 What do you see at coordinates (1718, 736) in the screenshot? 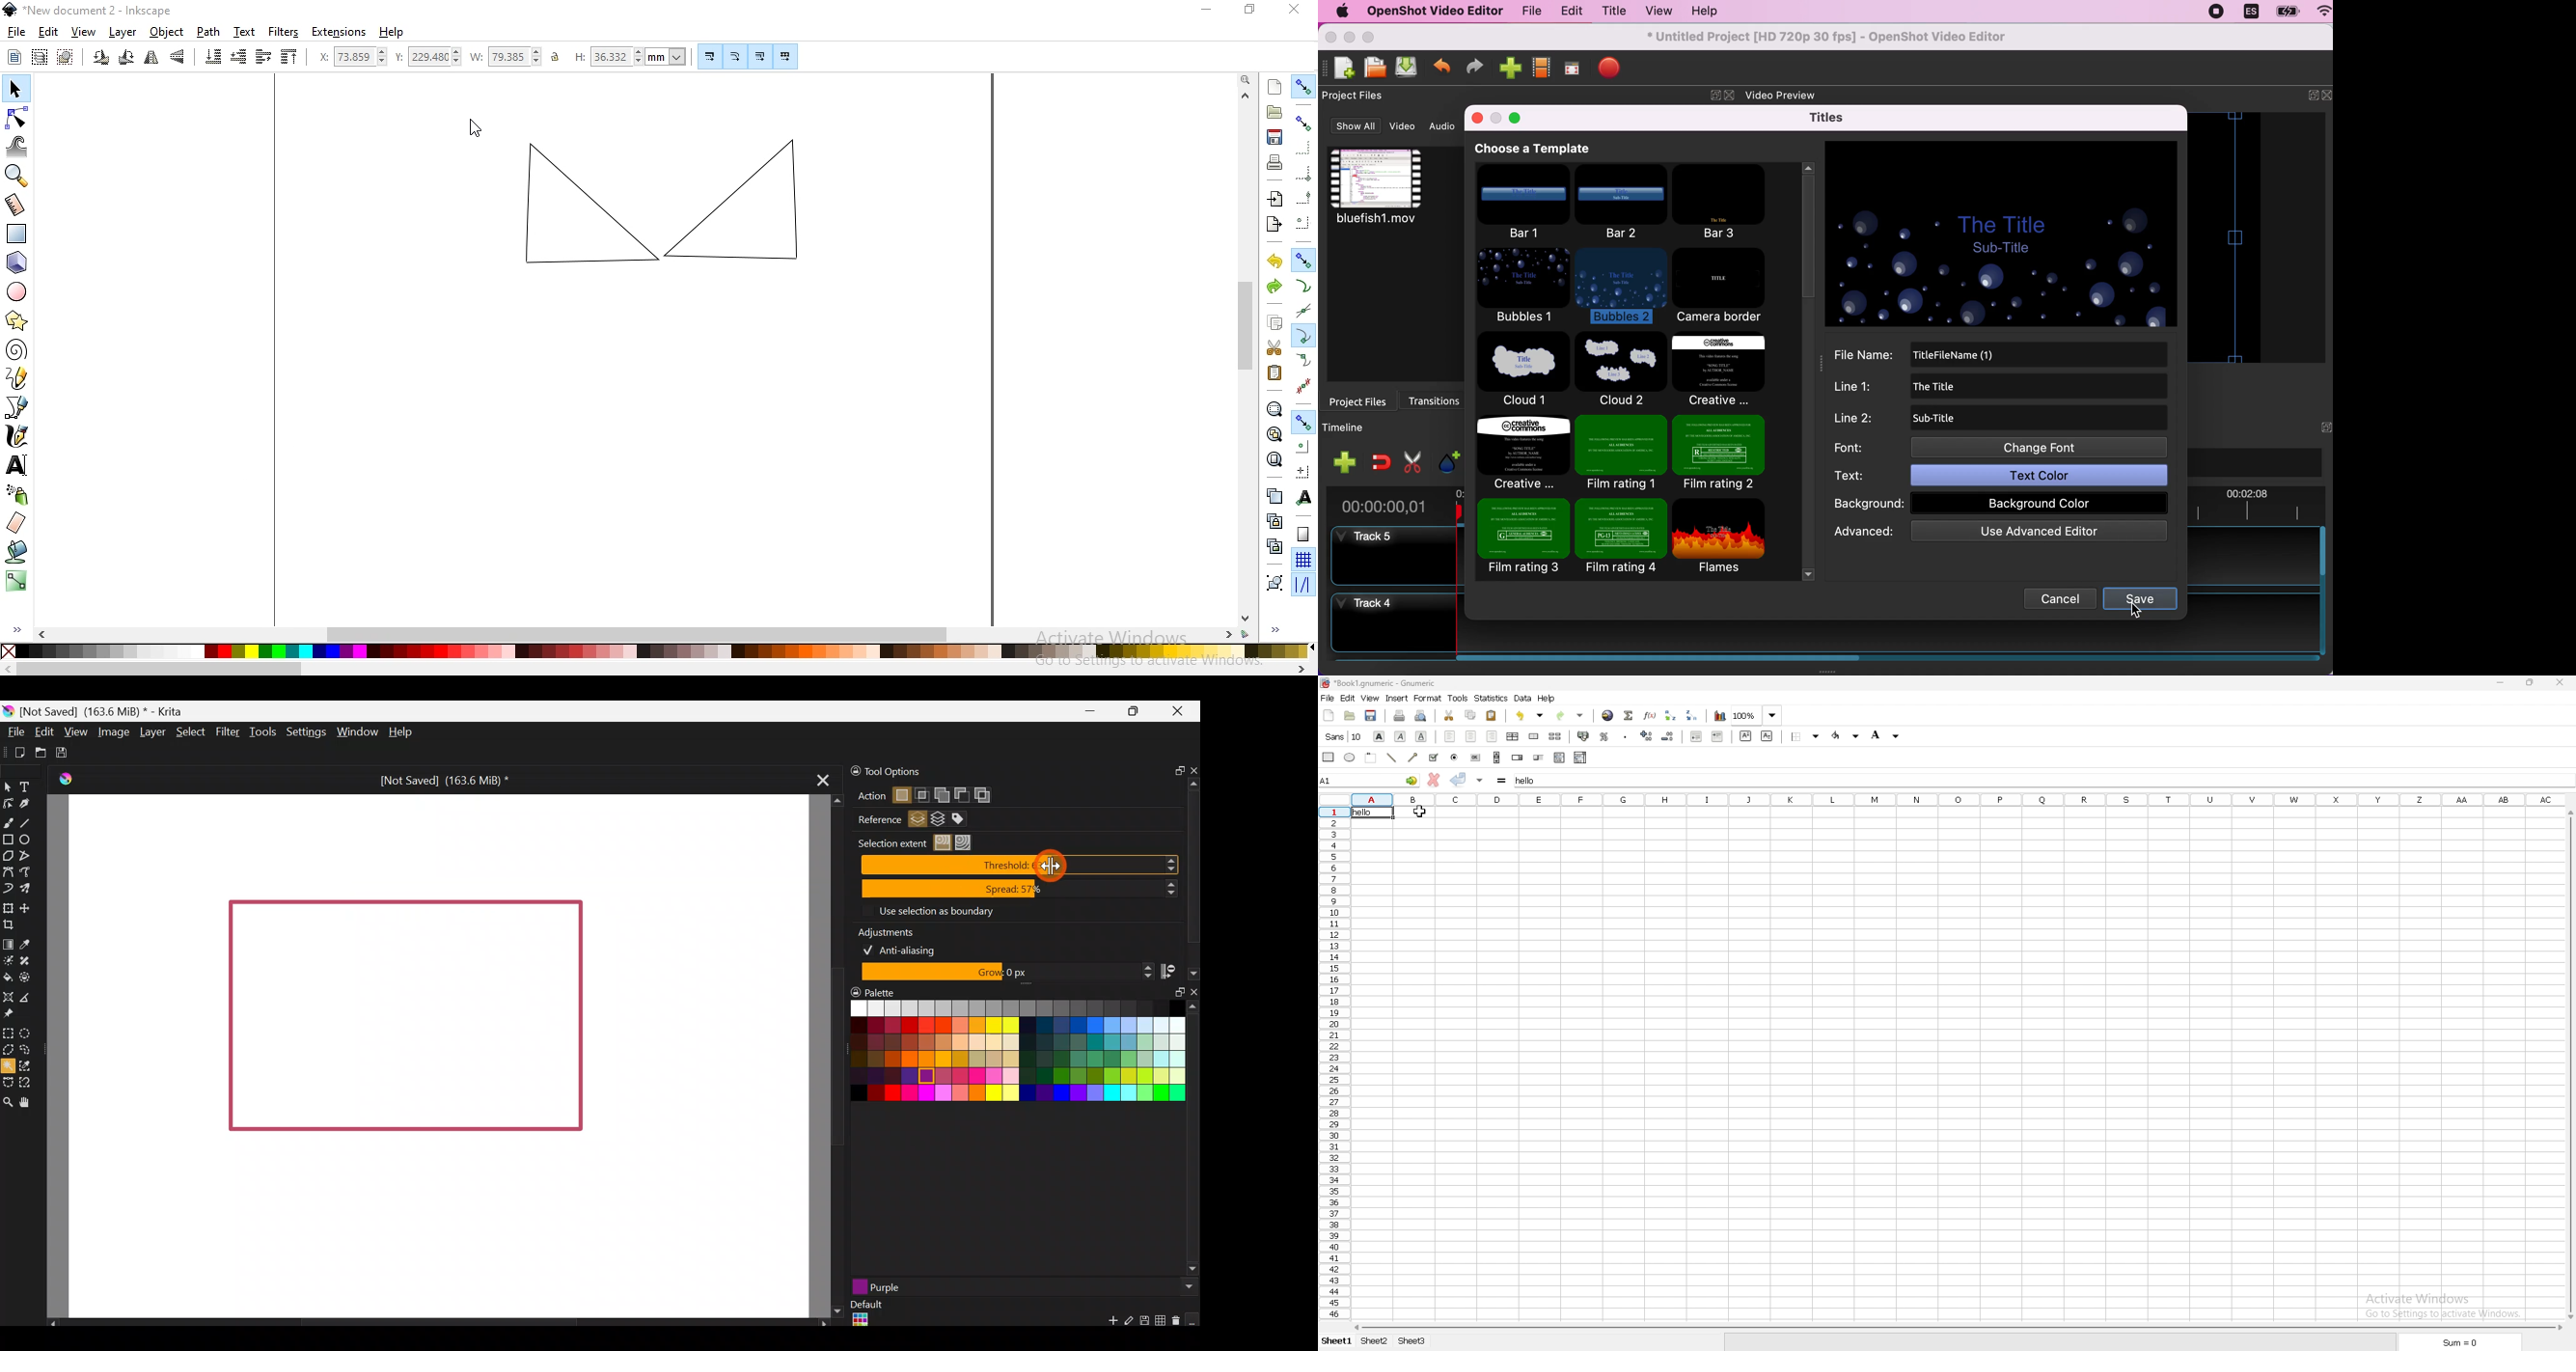
I see `increase indent` at bounding box center [1718, 736].